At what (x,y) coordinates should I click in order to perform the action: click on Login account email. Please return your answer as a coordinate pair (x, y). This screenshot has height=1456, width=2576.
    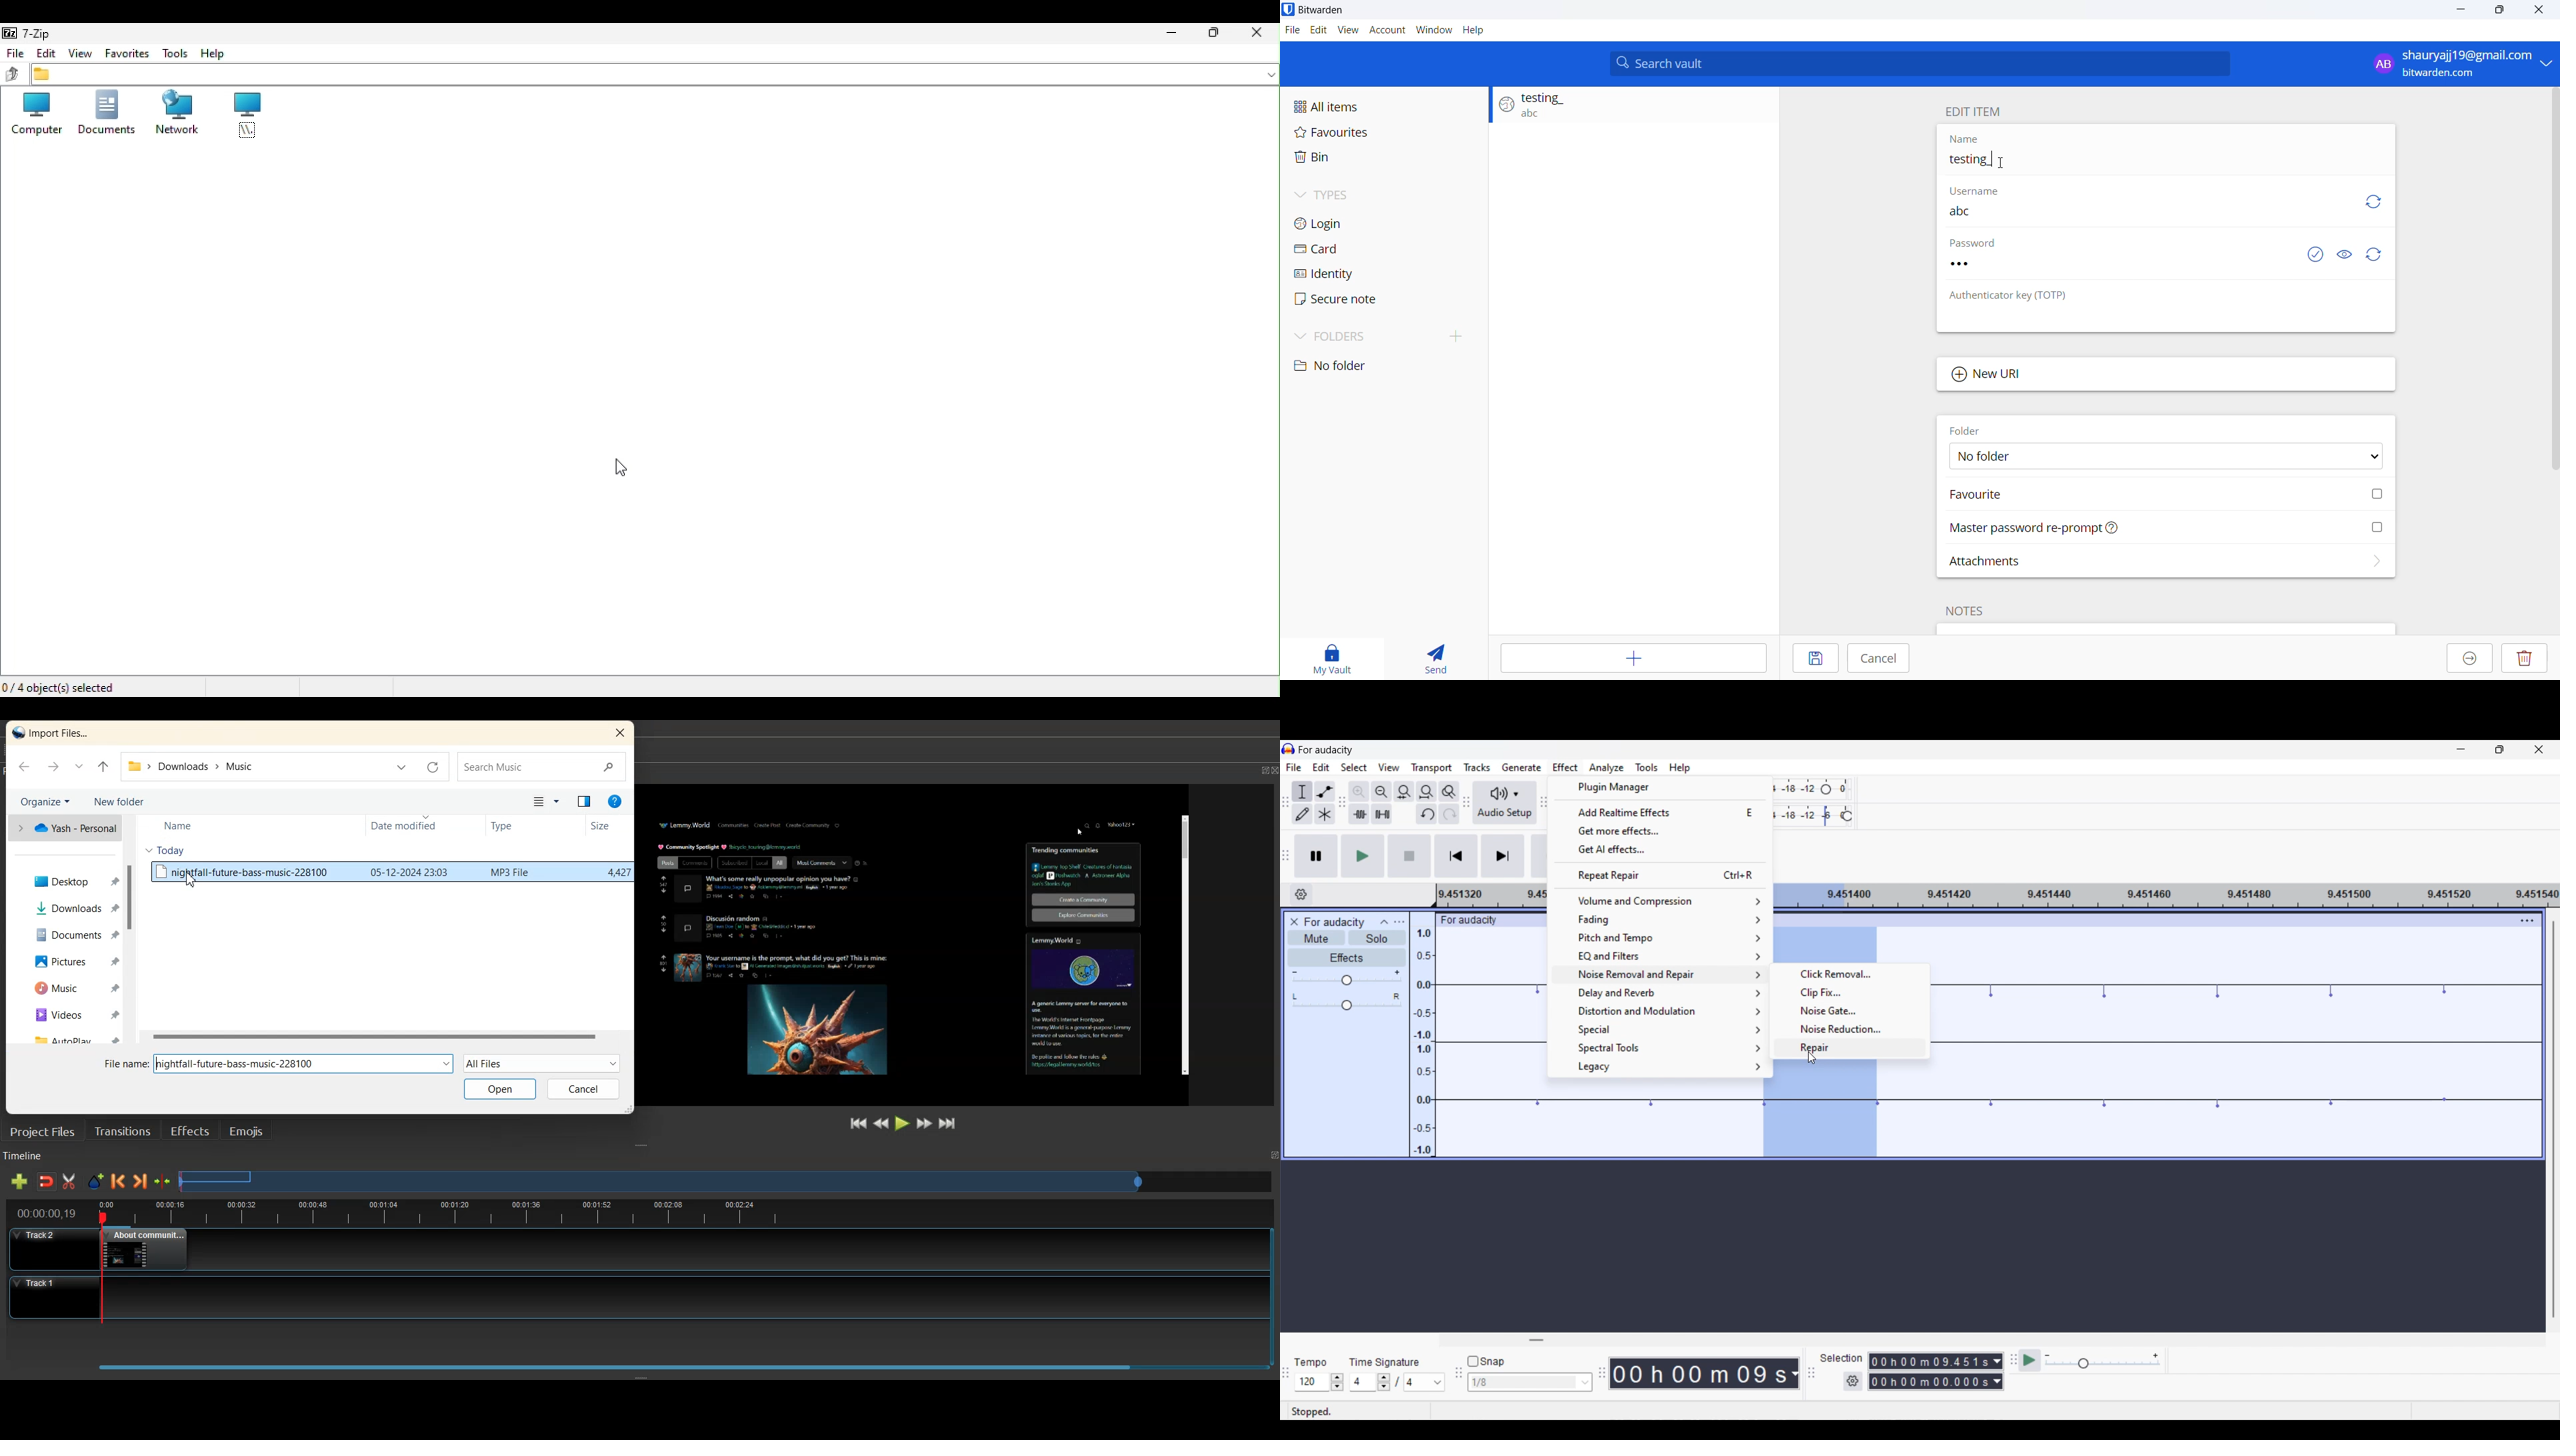
    Looking at the image, I should click on (2459, 63).